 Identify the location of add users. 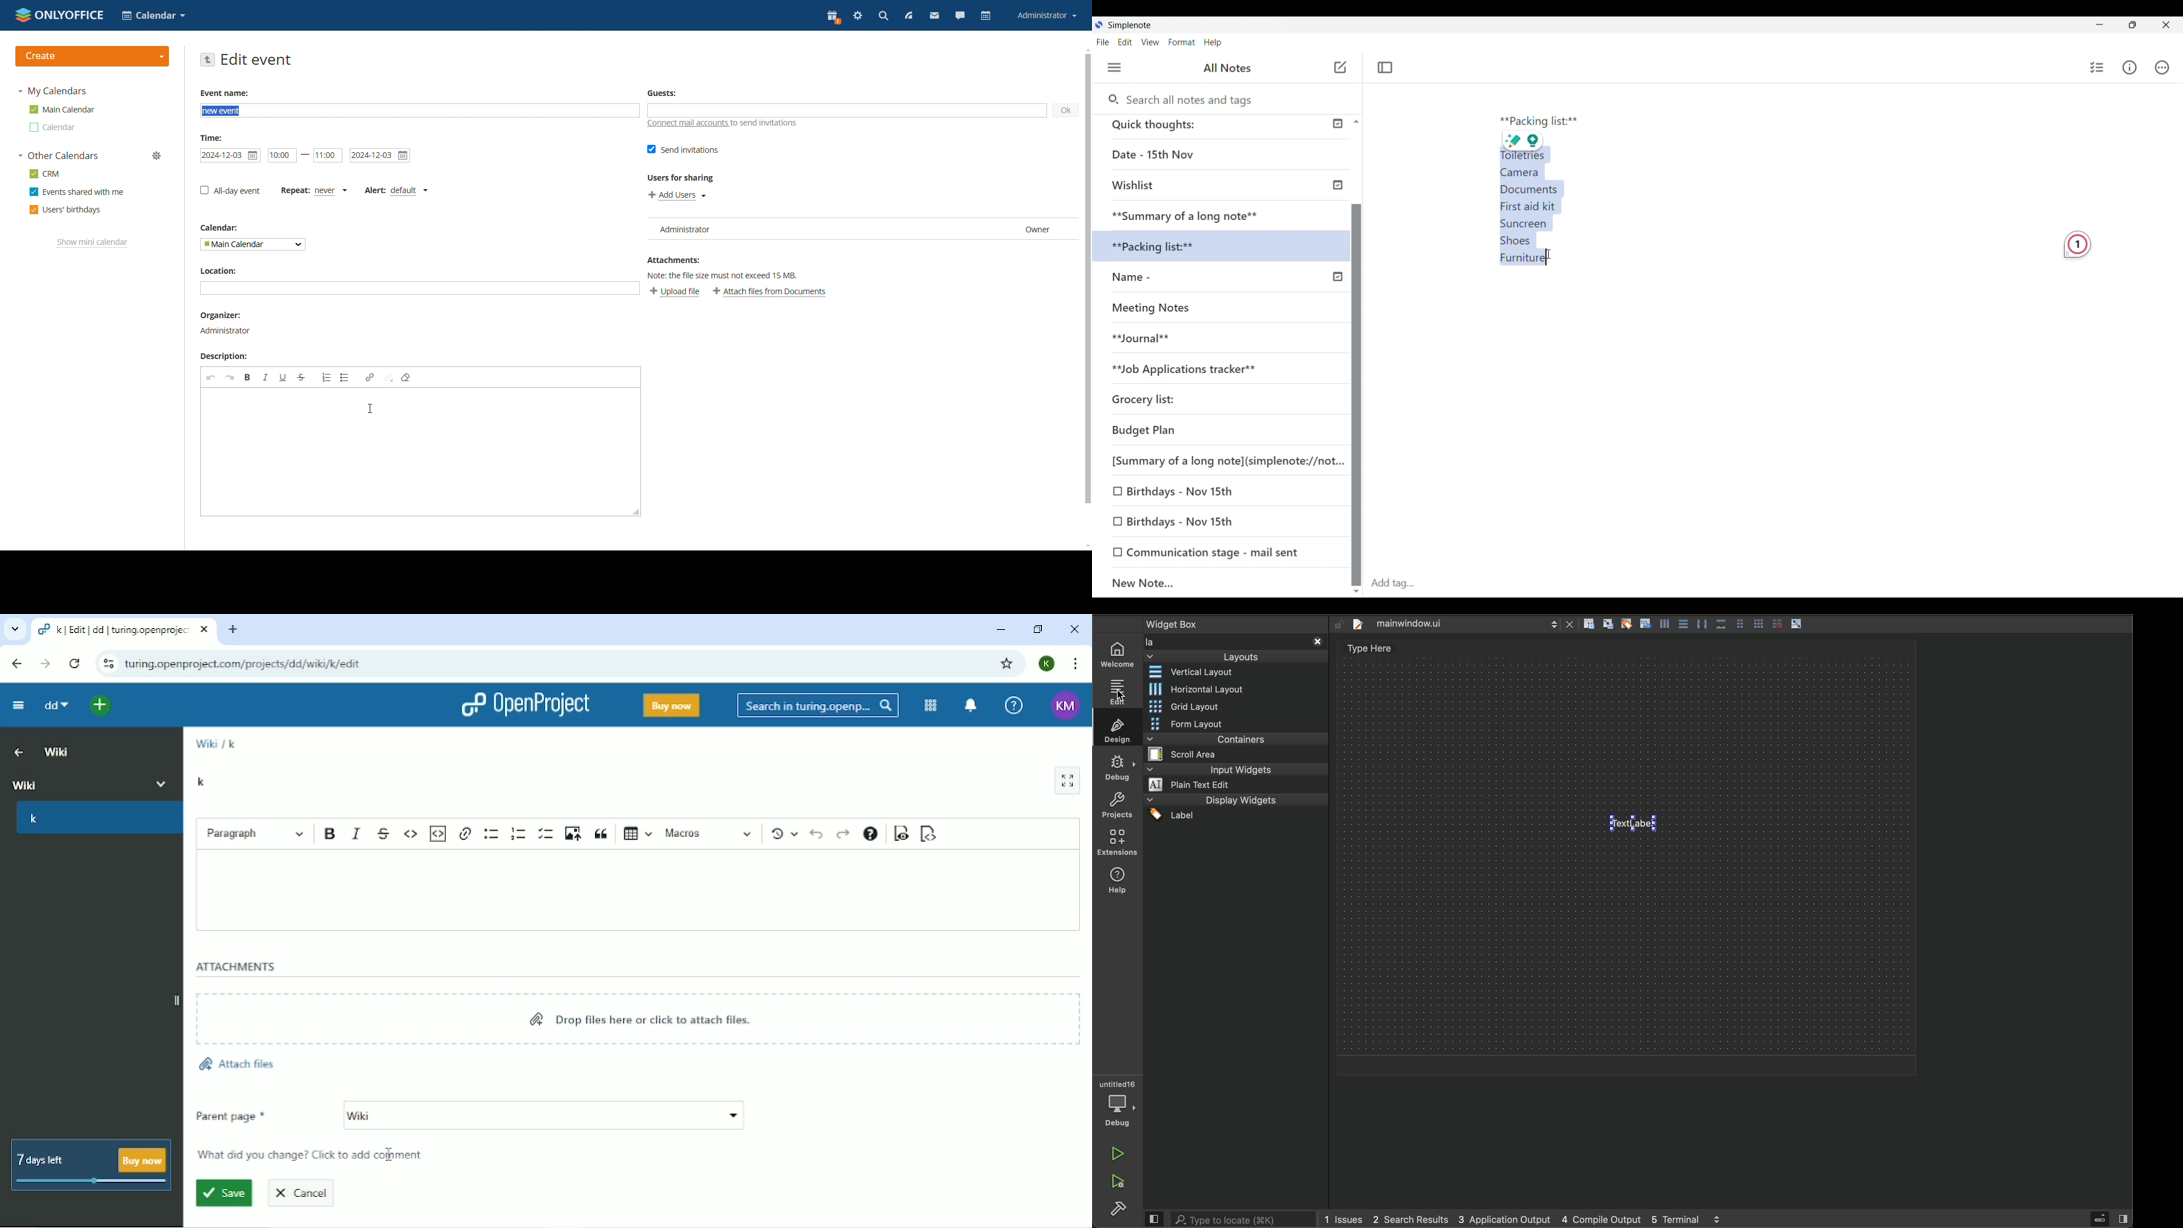
(677, 196).